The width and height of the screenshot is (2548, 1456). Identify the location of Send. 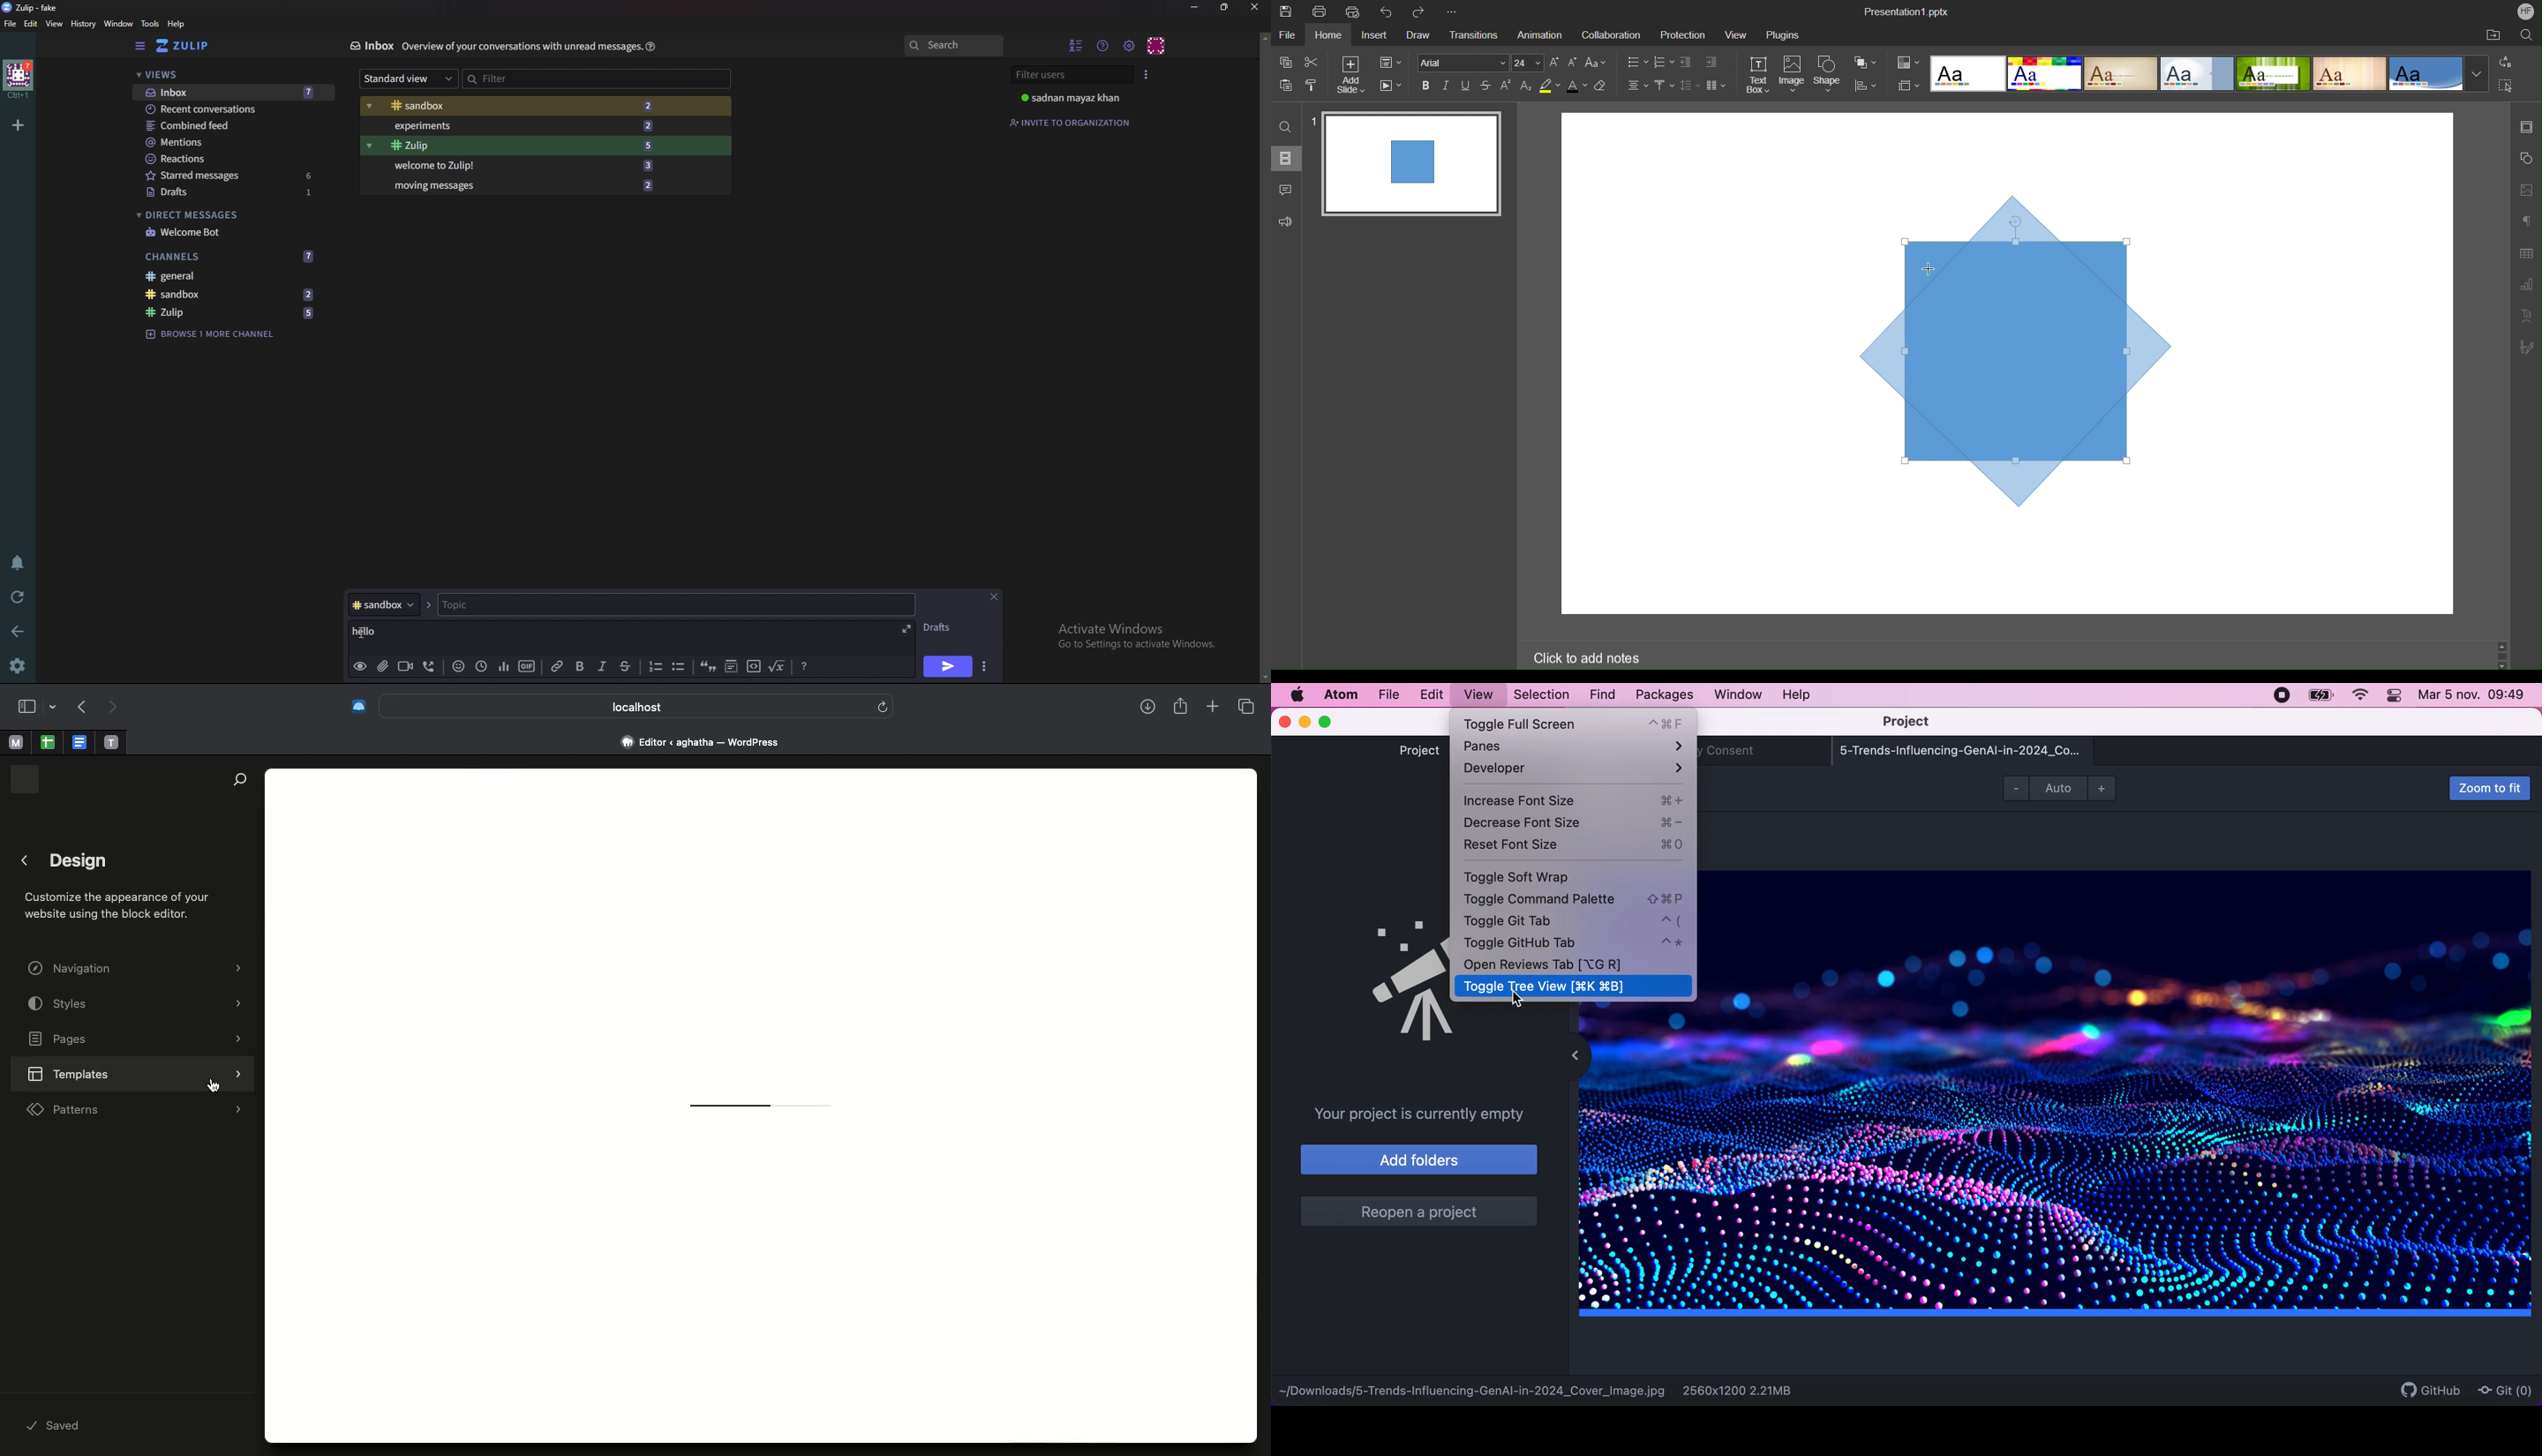
(947, 666).